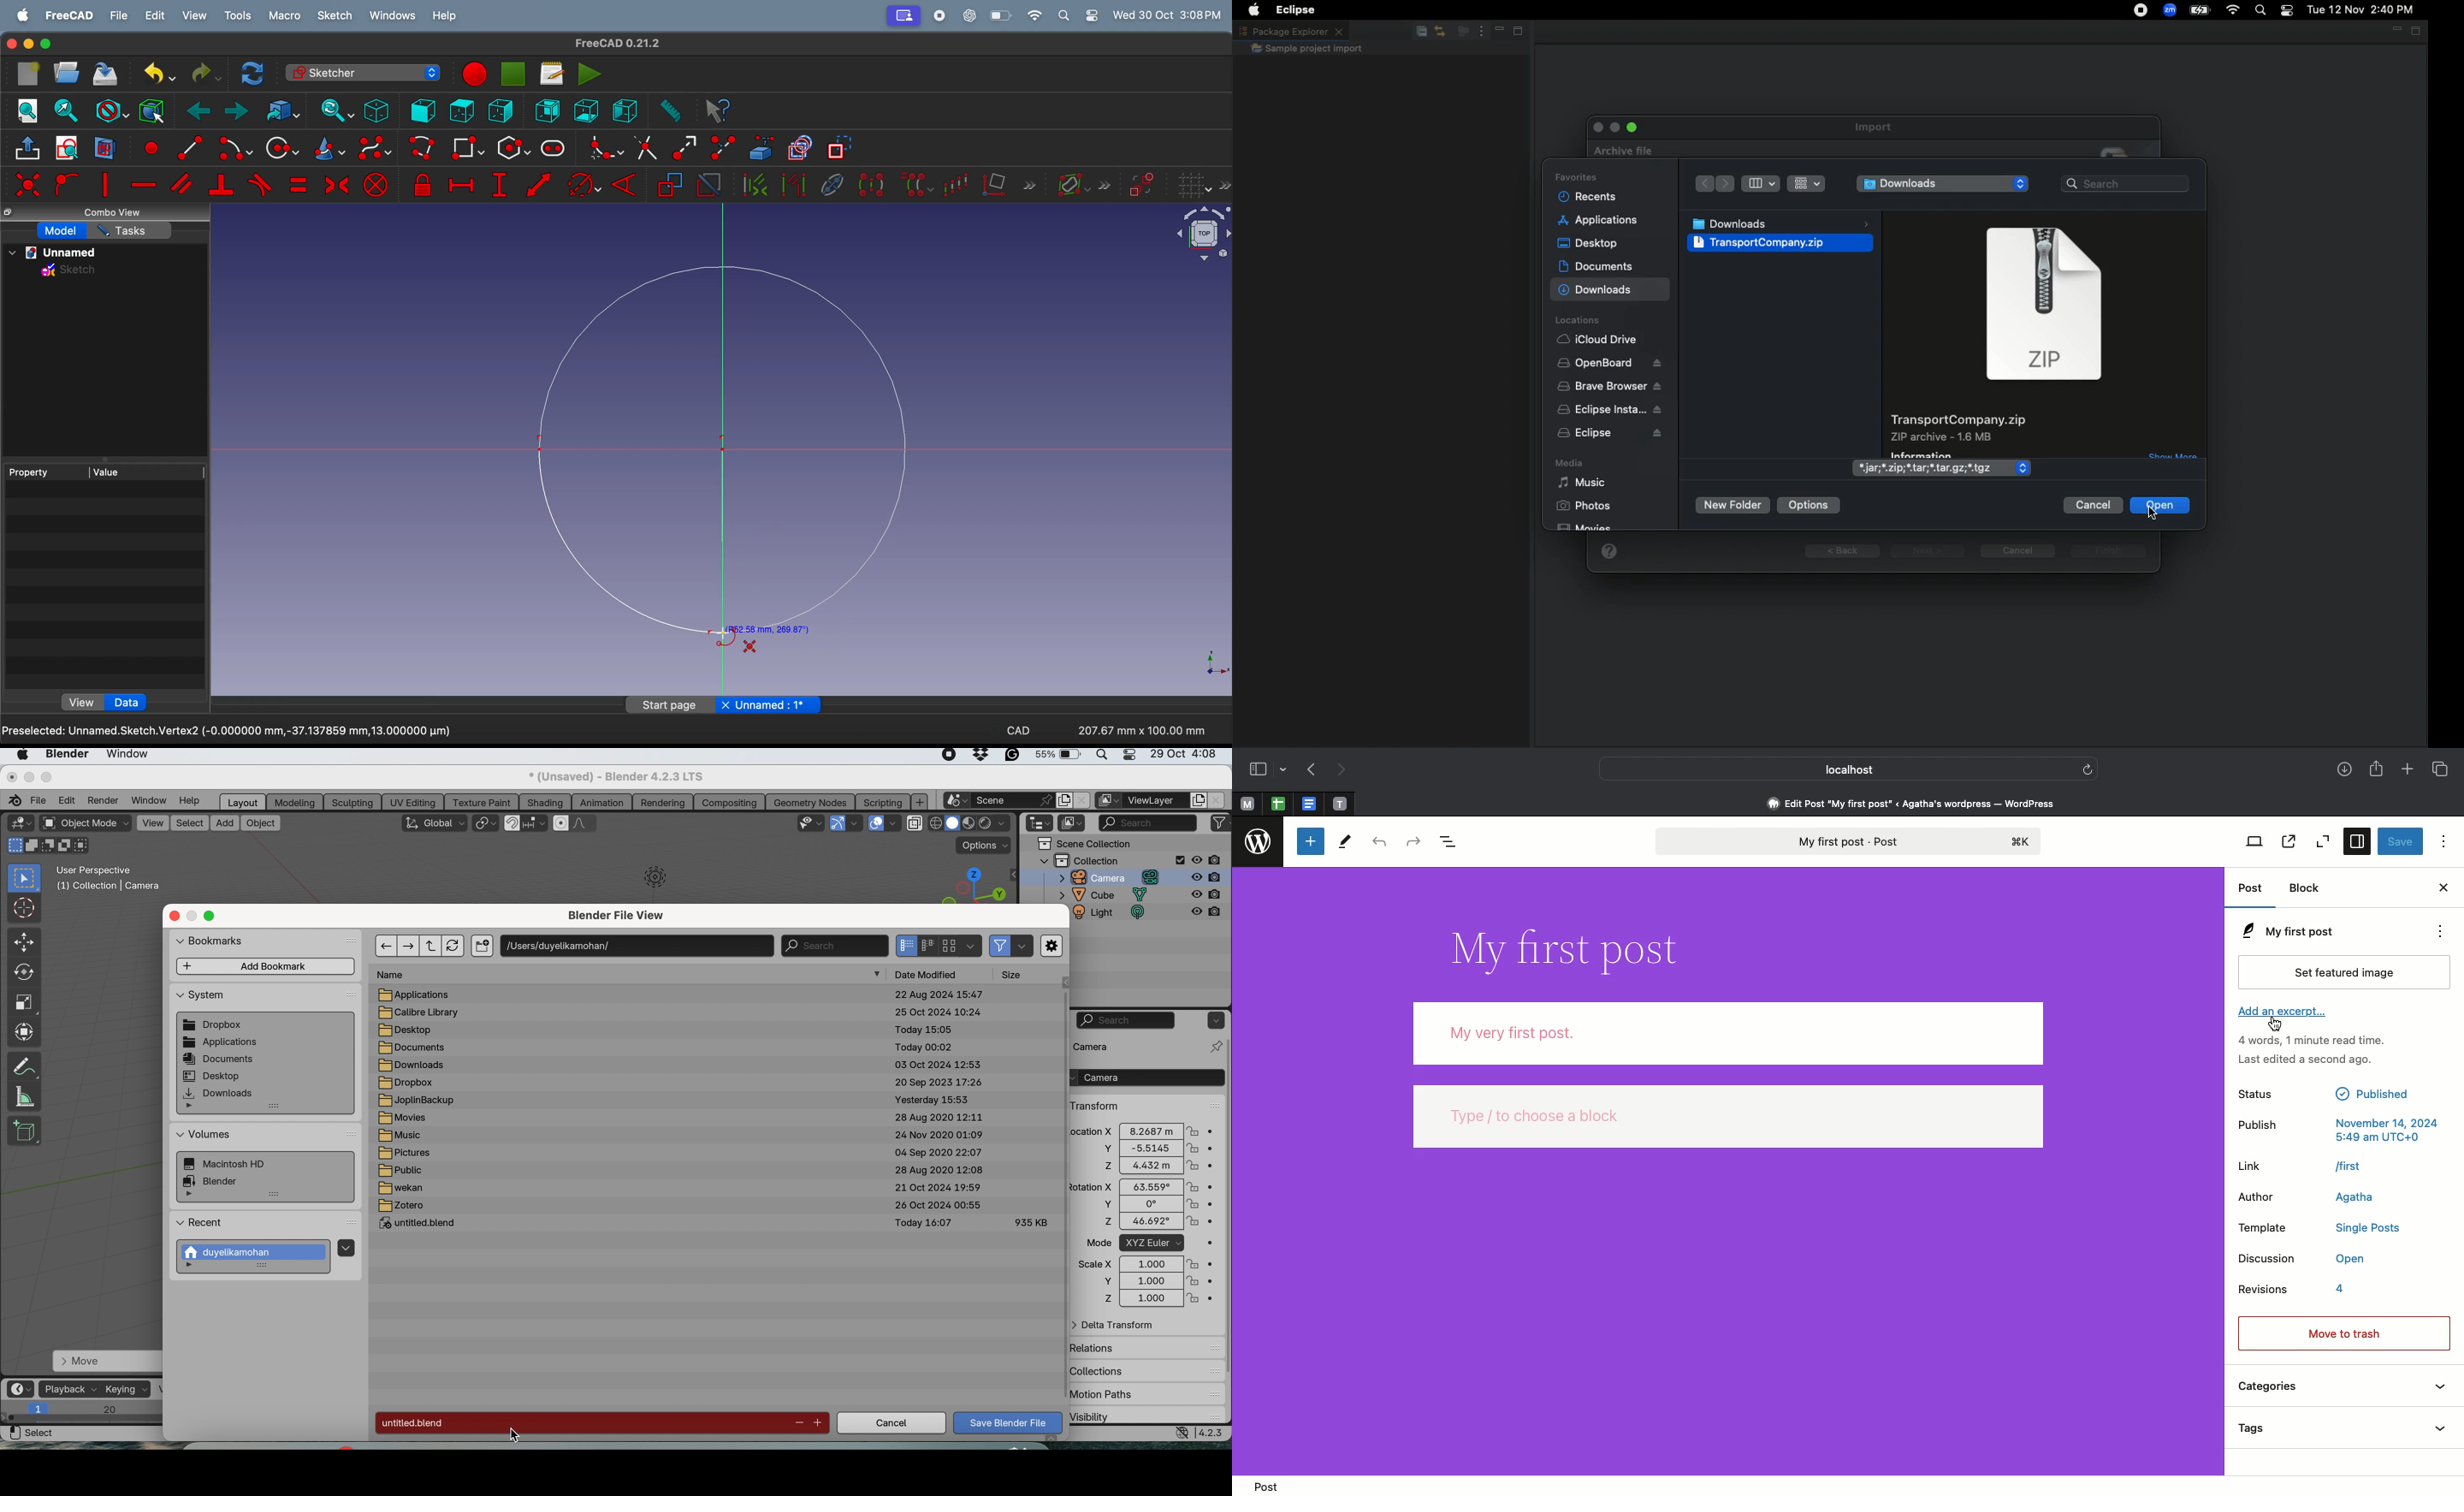  What do you see at coordinates (1942, 470) in the screenshot?
I see `“jar;zip;*tar;"targz;*tgz  O` at bounding box center [1942, 470].